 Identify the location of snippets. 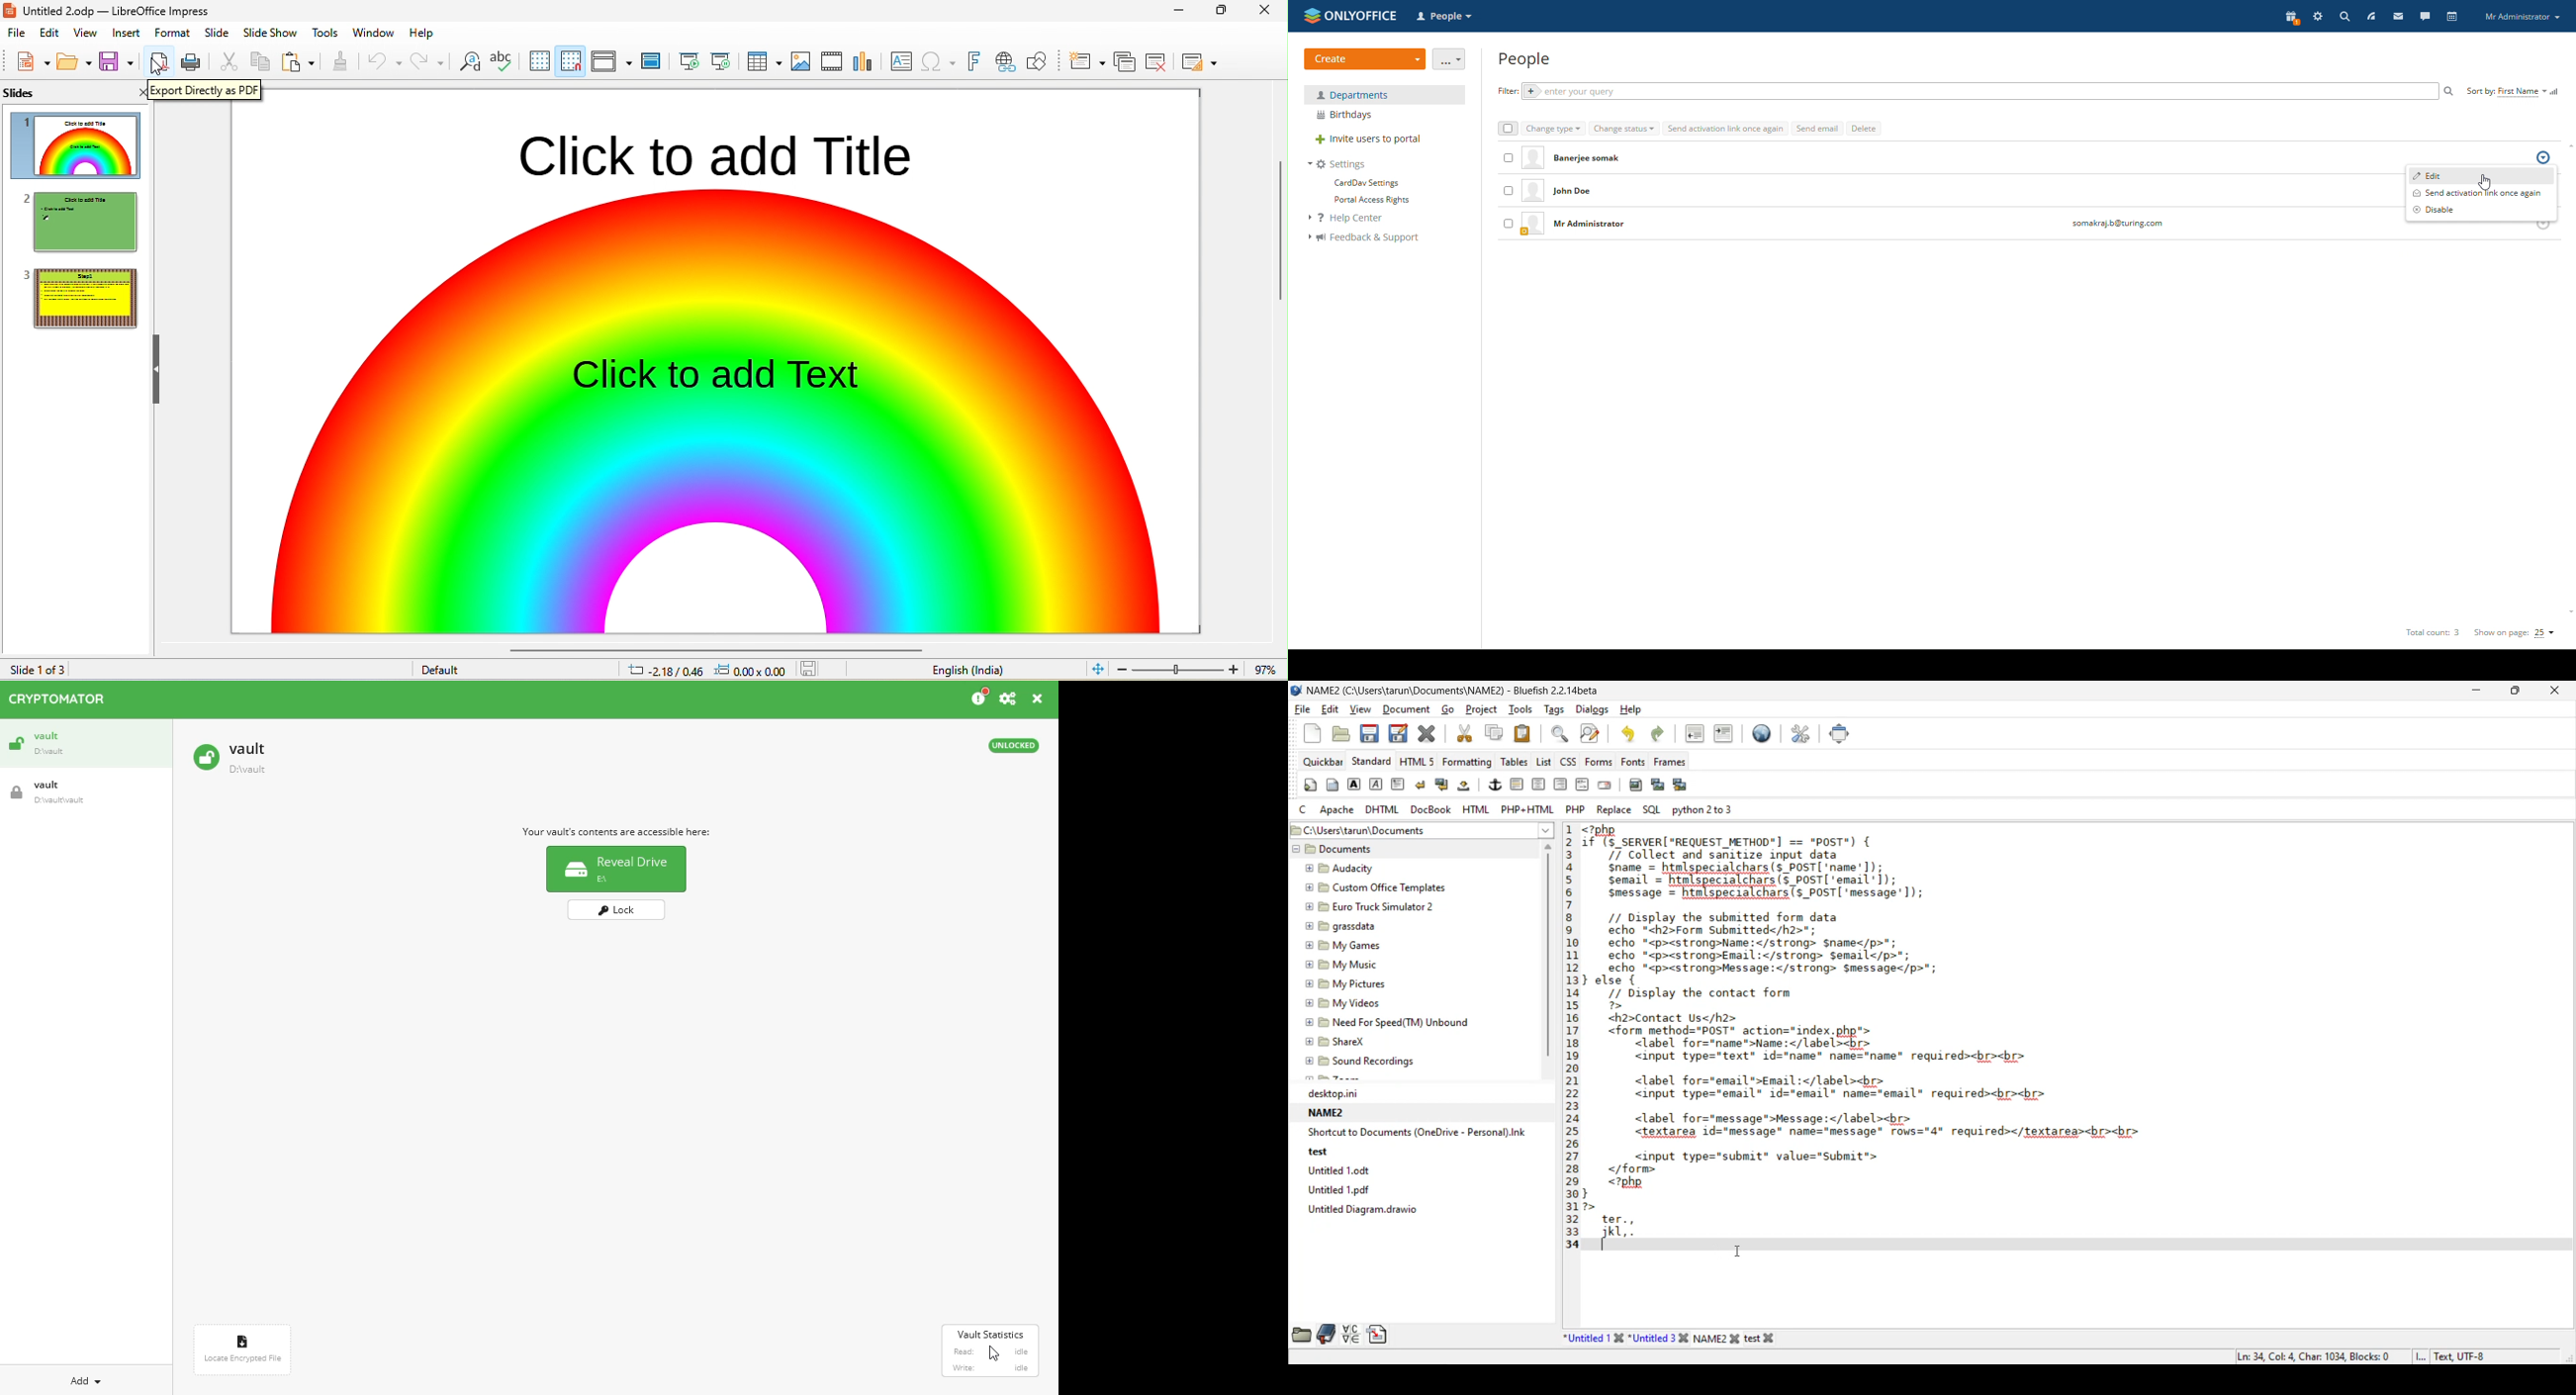
(1380, 1336).